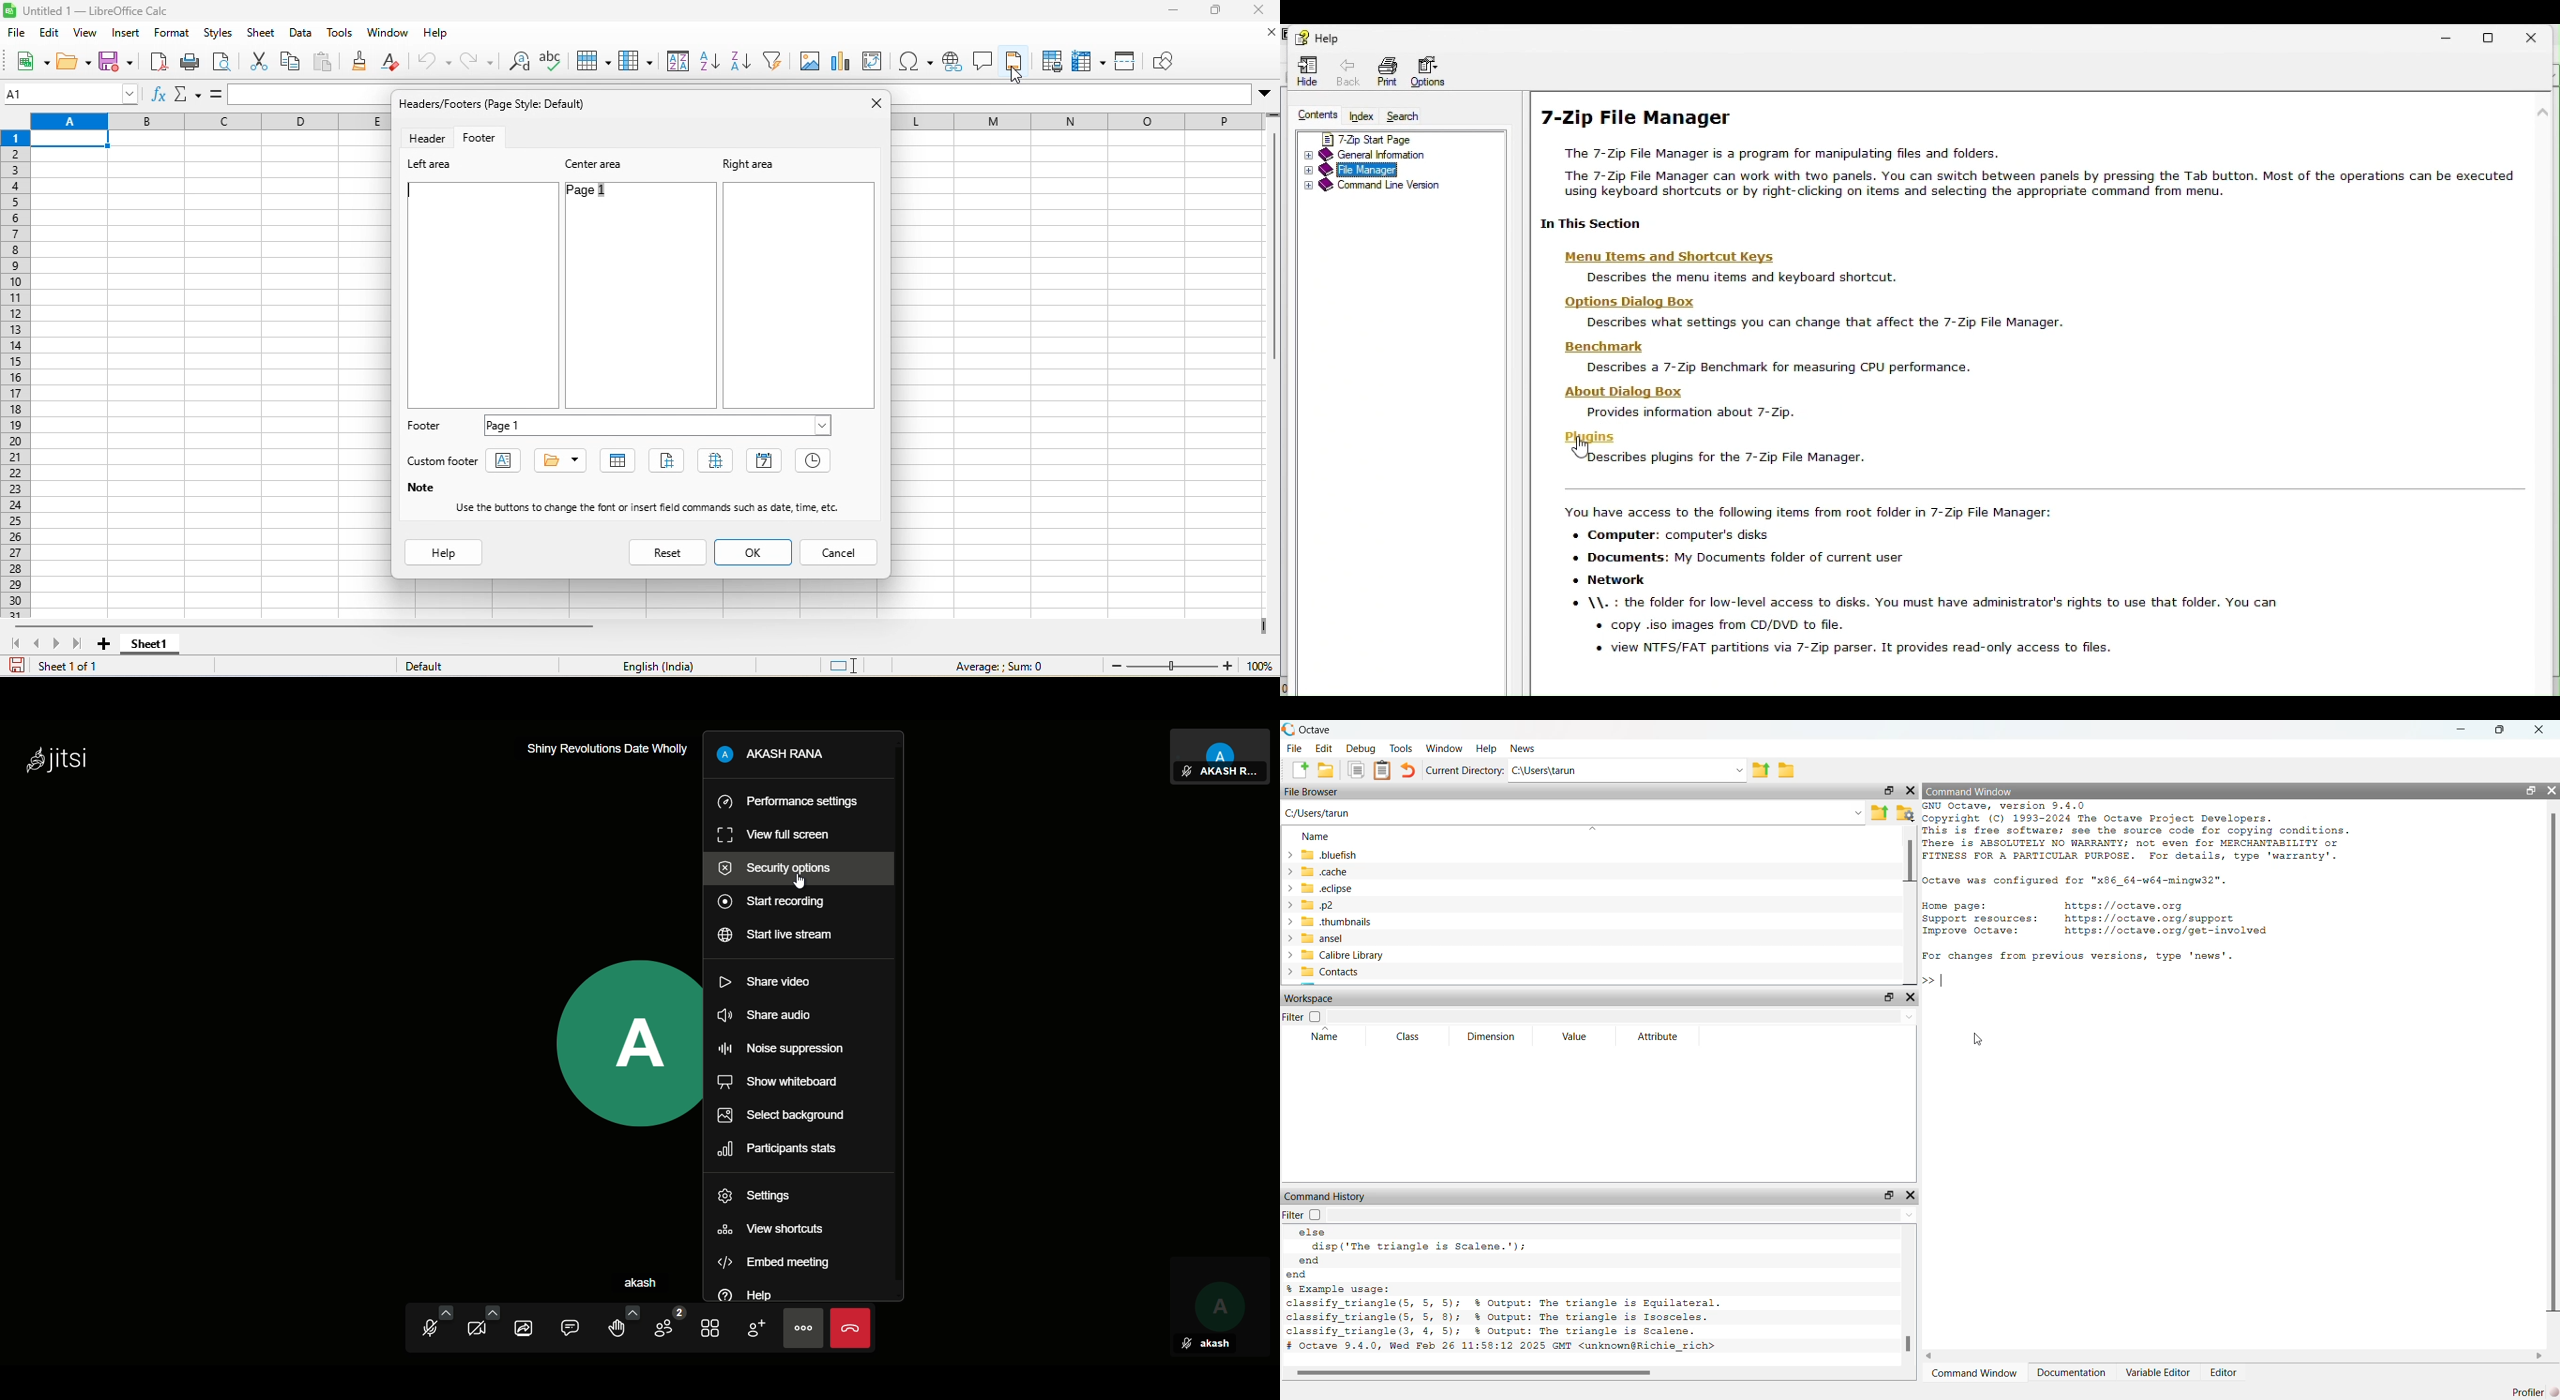 This screenshot has height=1400, width=2576. I want to click on title, so click(99, 13).